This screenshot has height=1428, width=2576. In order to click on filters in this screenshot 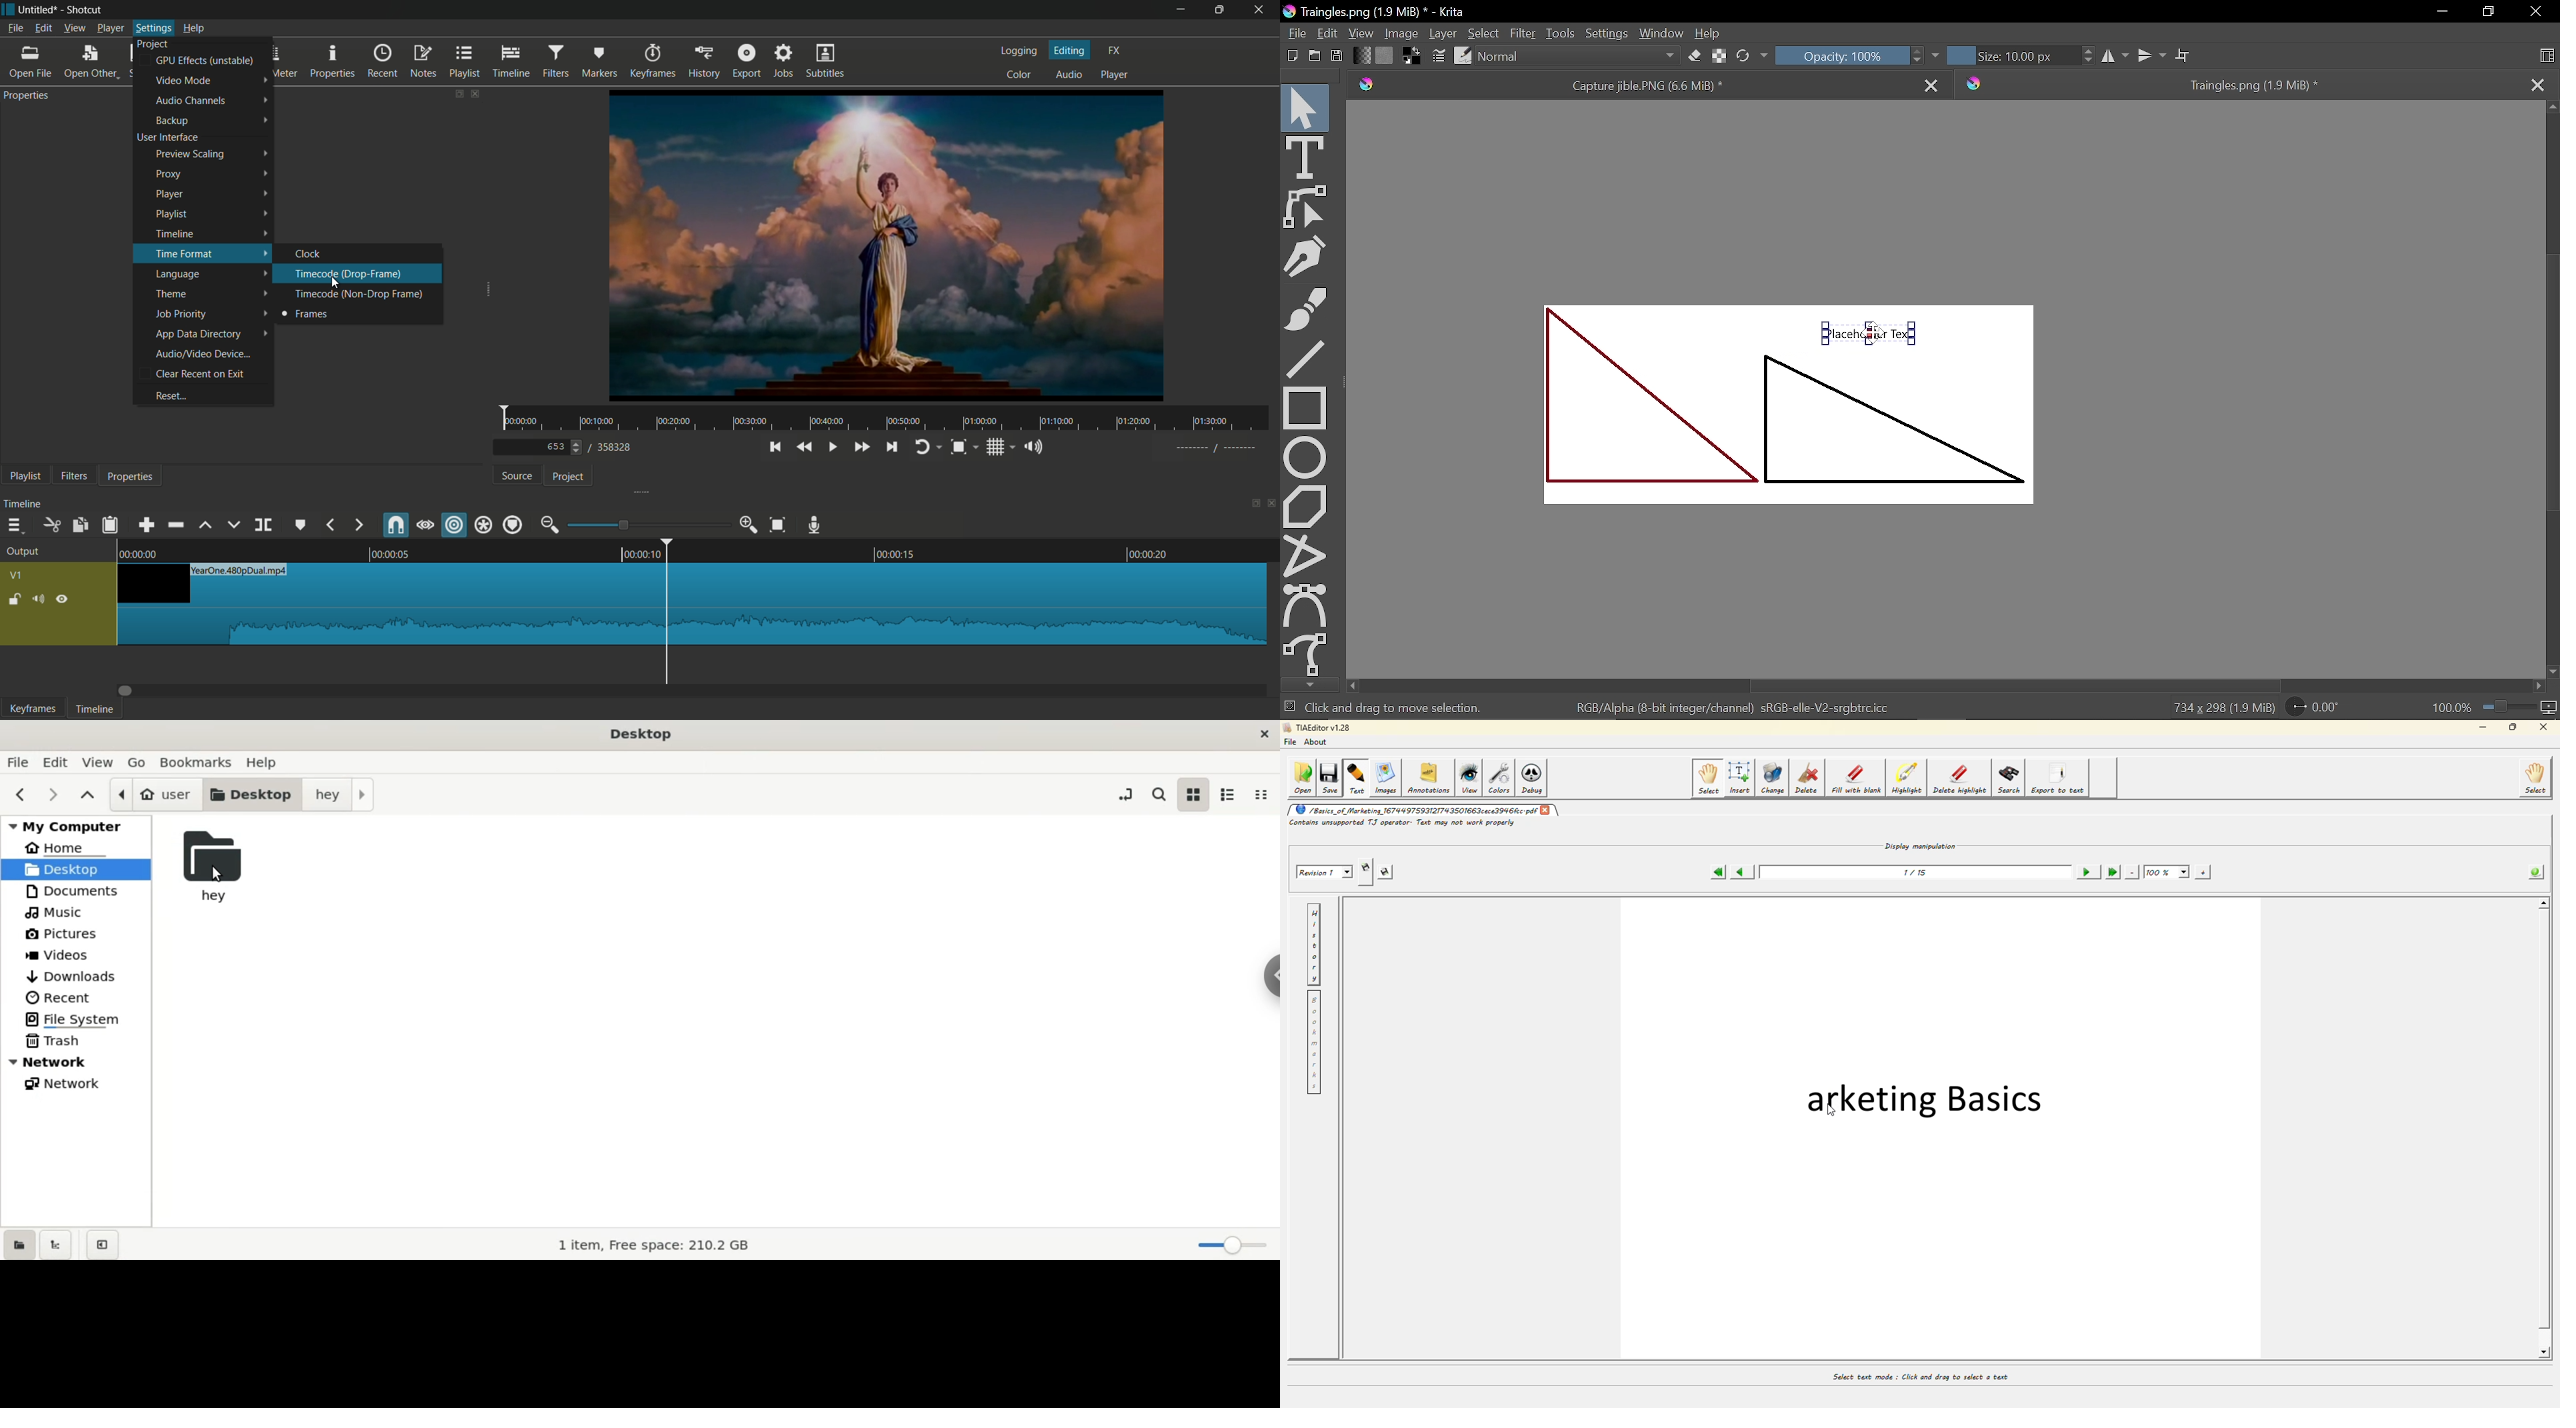, I will do `click(553, 60)`.